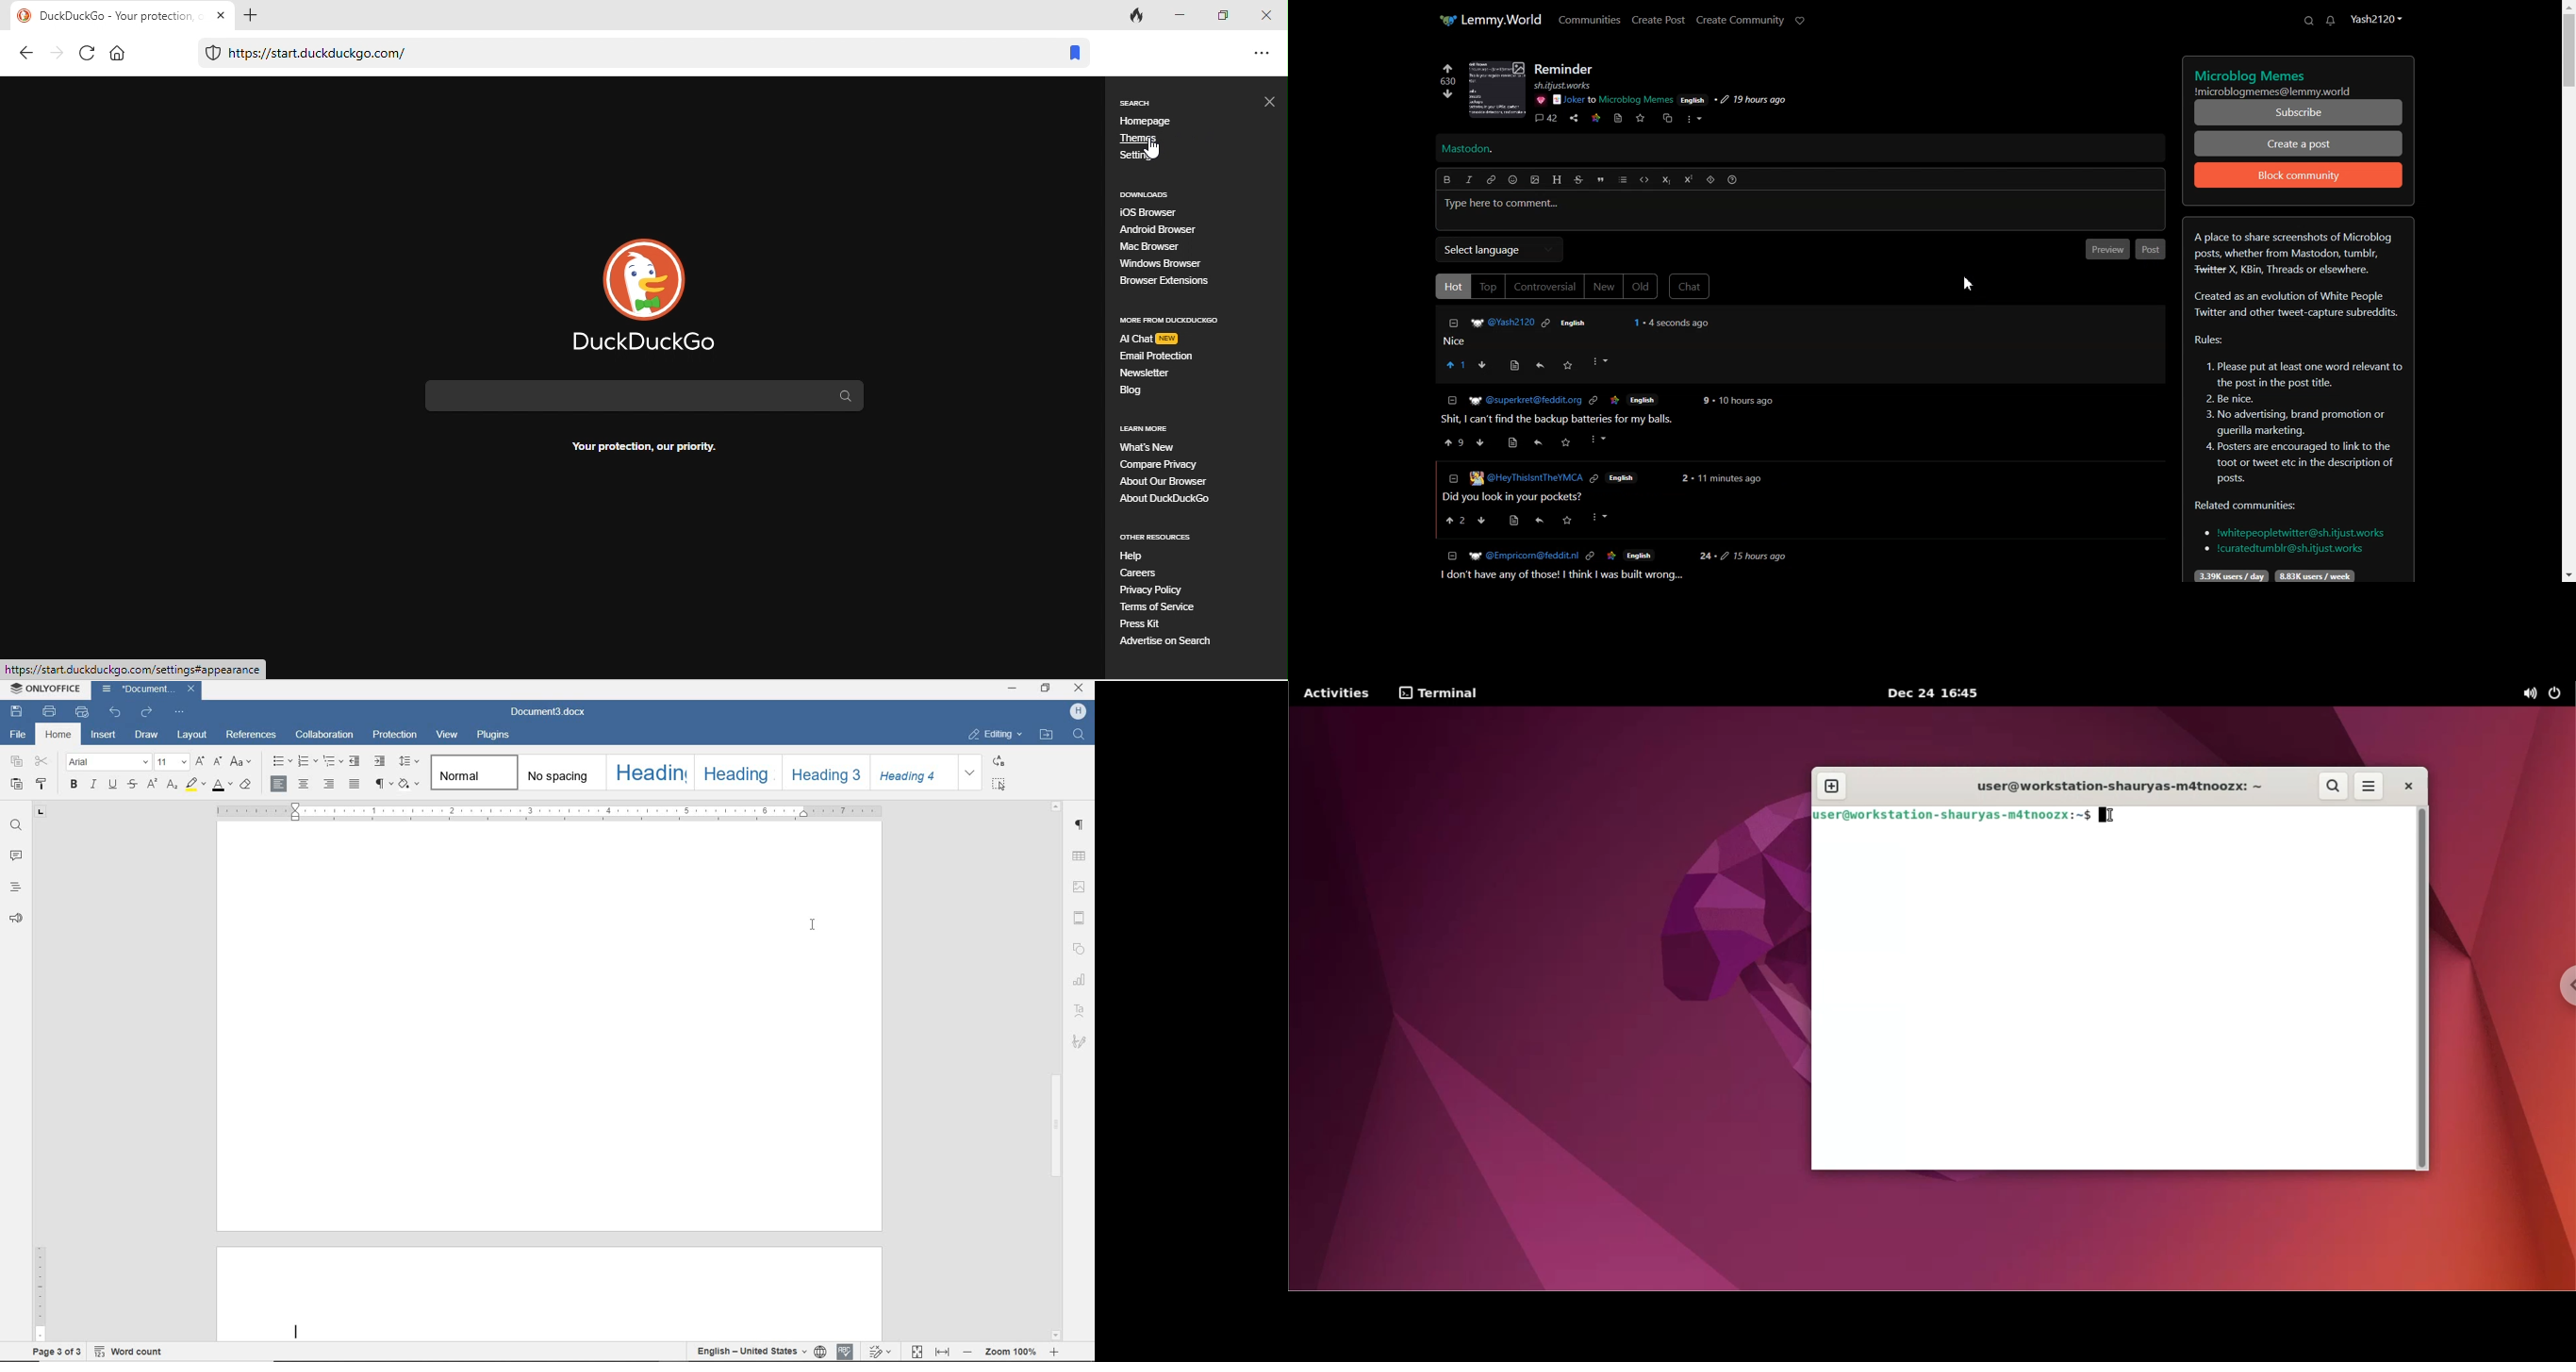  Describe the element at coordinates (645, 448) in the screenshot. I see `text` at that location.